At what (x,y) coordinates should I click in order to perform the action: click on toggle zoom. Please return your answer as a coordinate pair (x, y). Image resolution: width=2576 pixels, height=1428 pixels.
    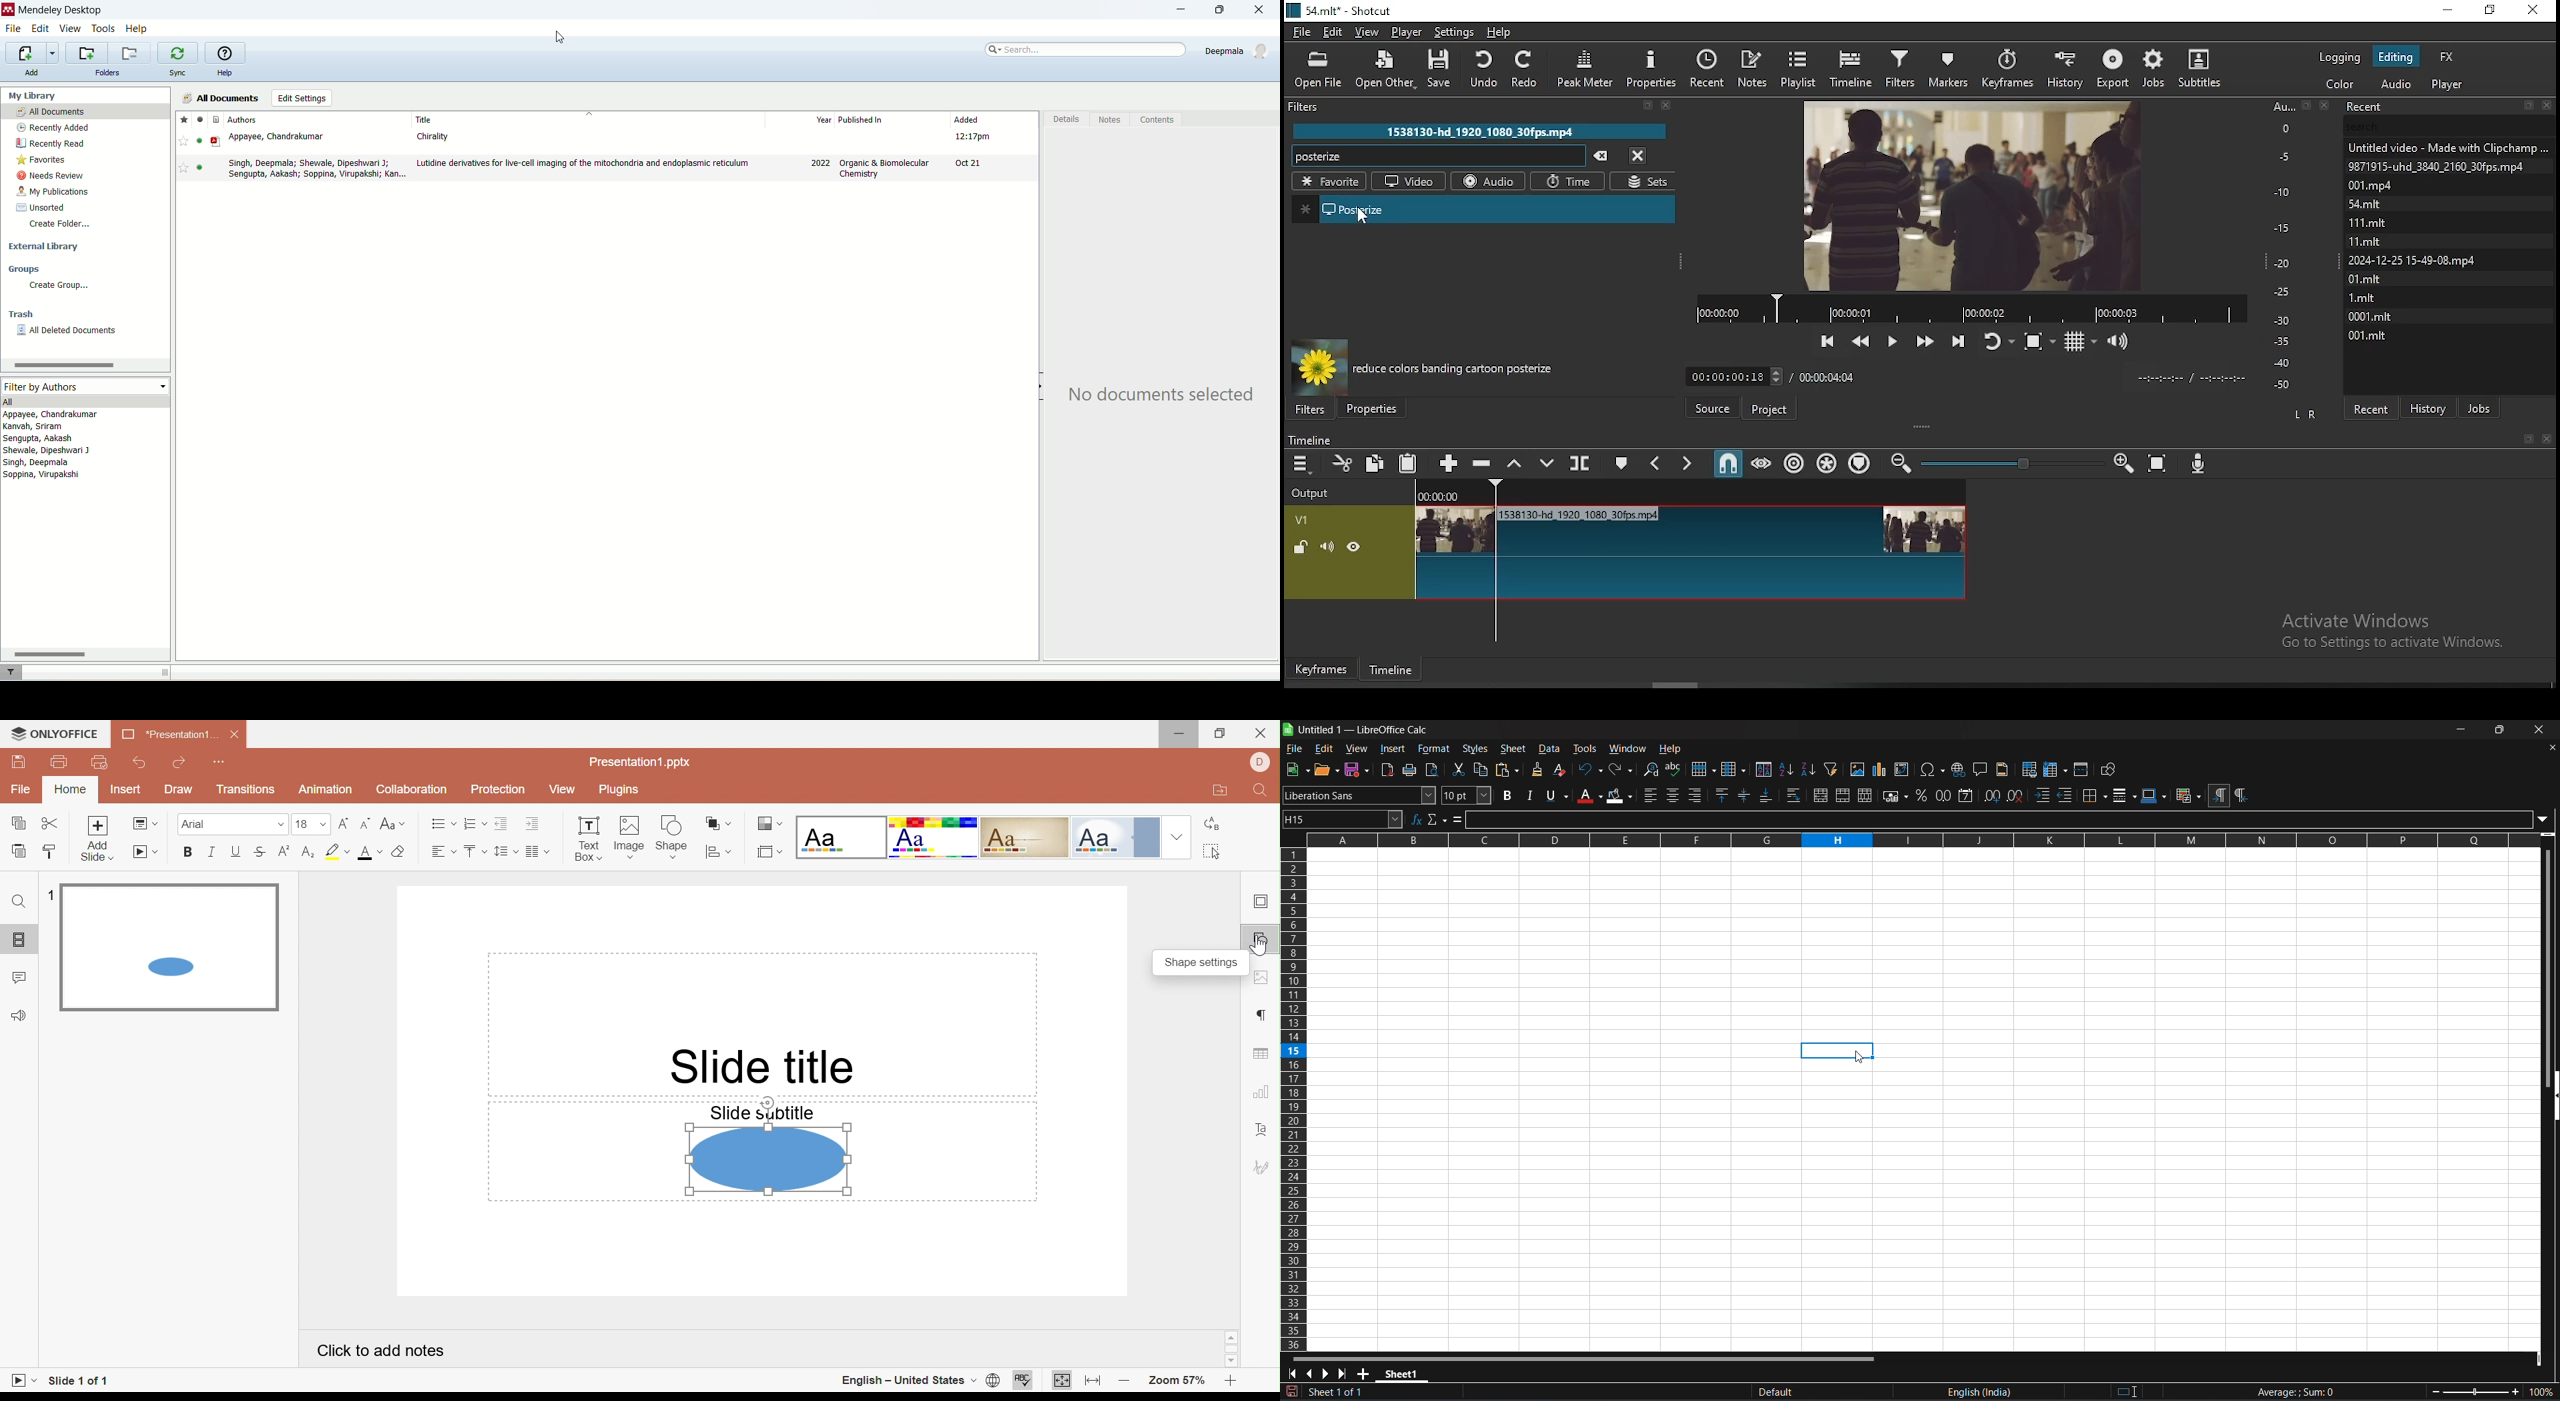
    Looking at the image, I should click on (2039, 339).